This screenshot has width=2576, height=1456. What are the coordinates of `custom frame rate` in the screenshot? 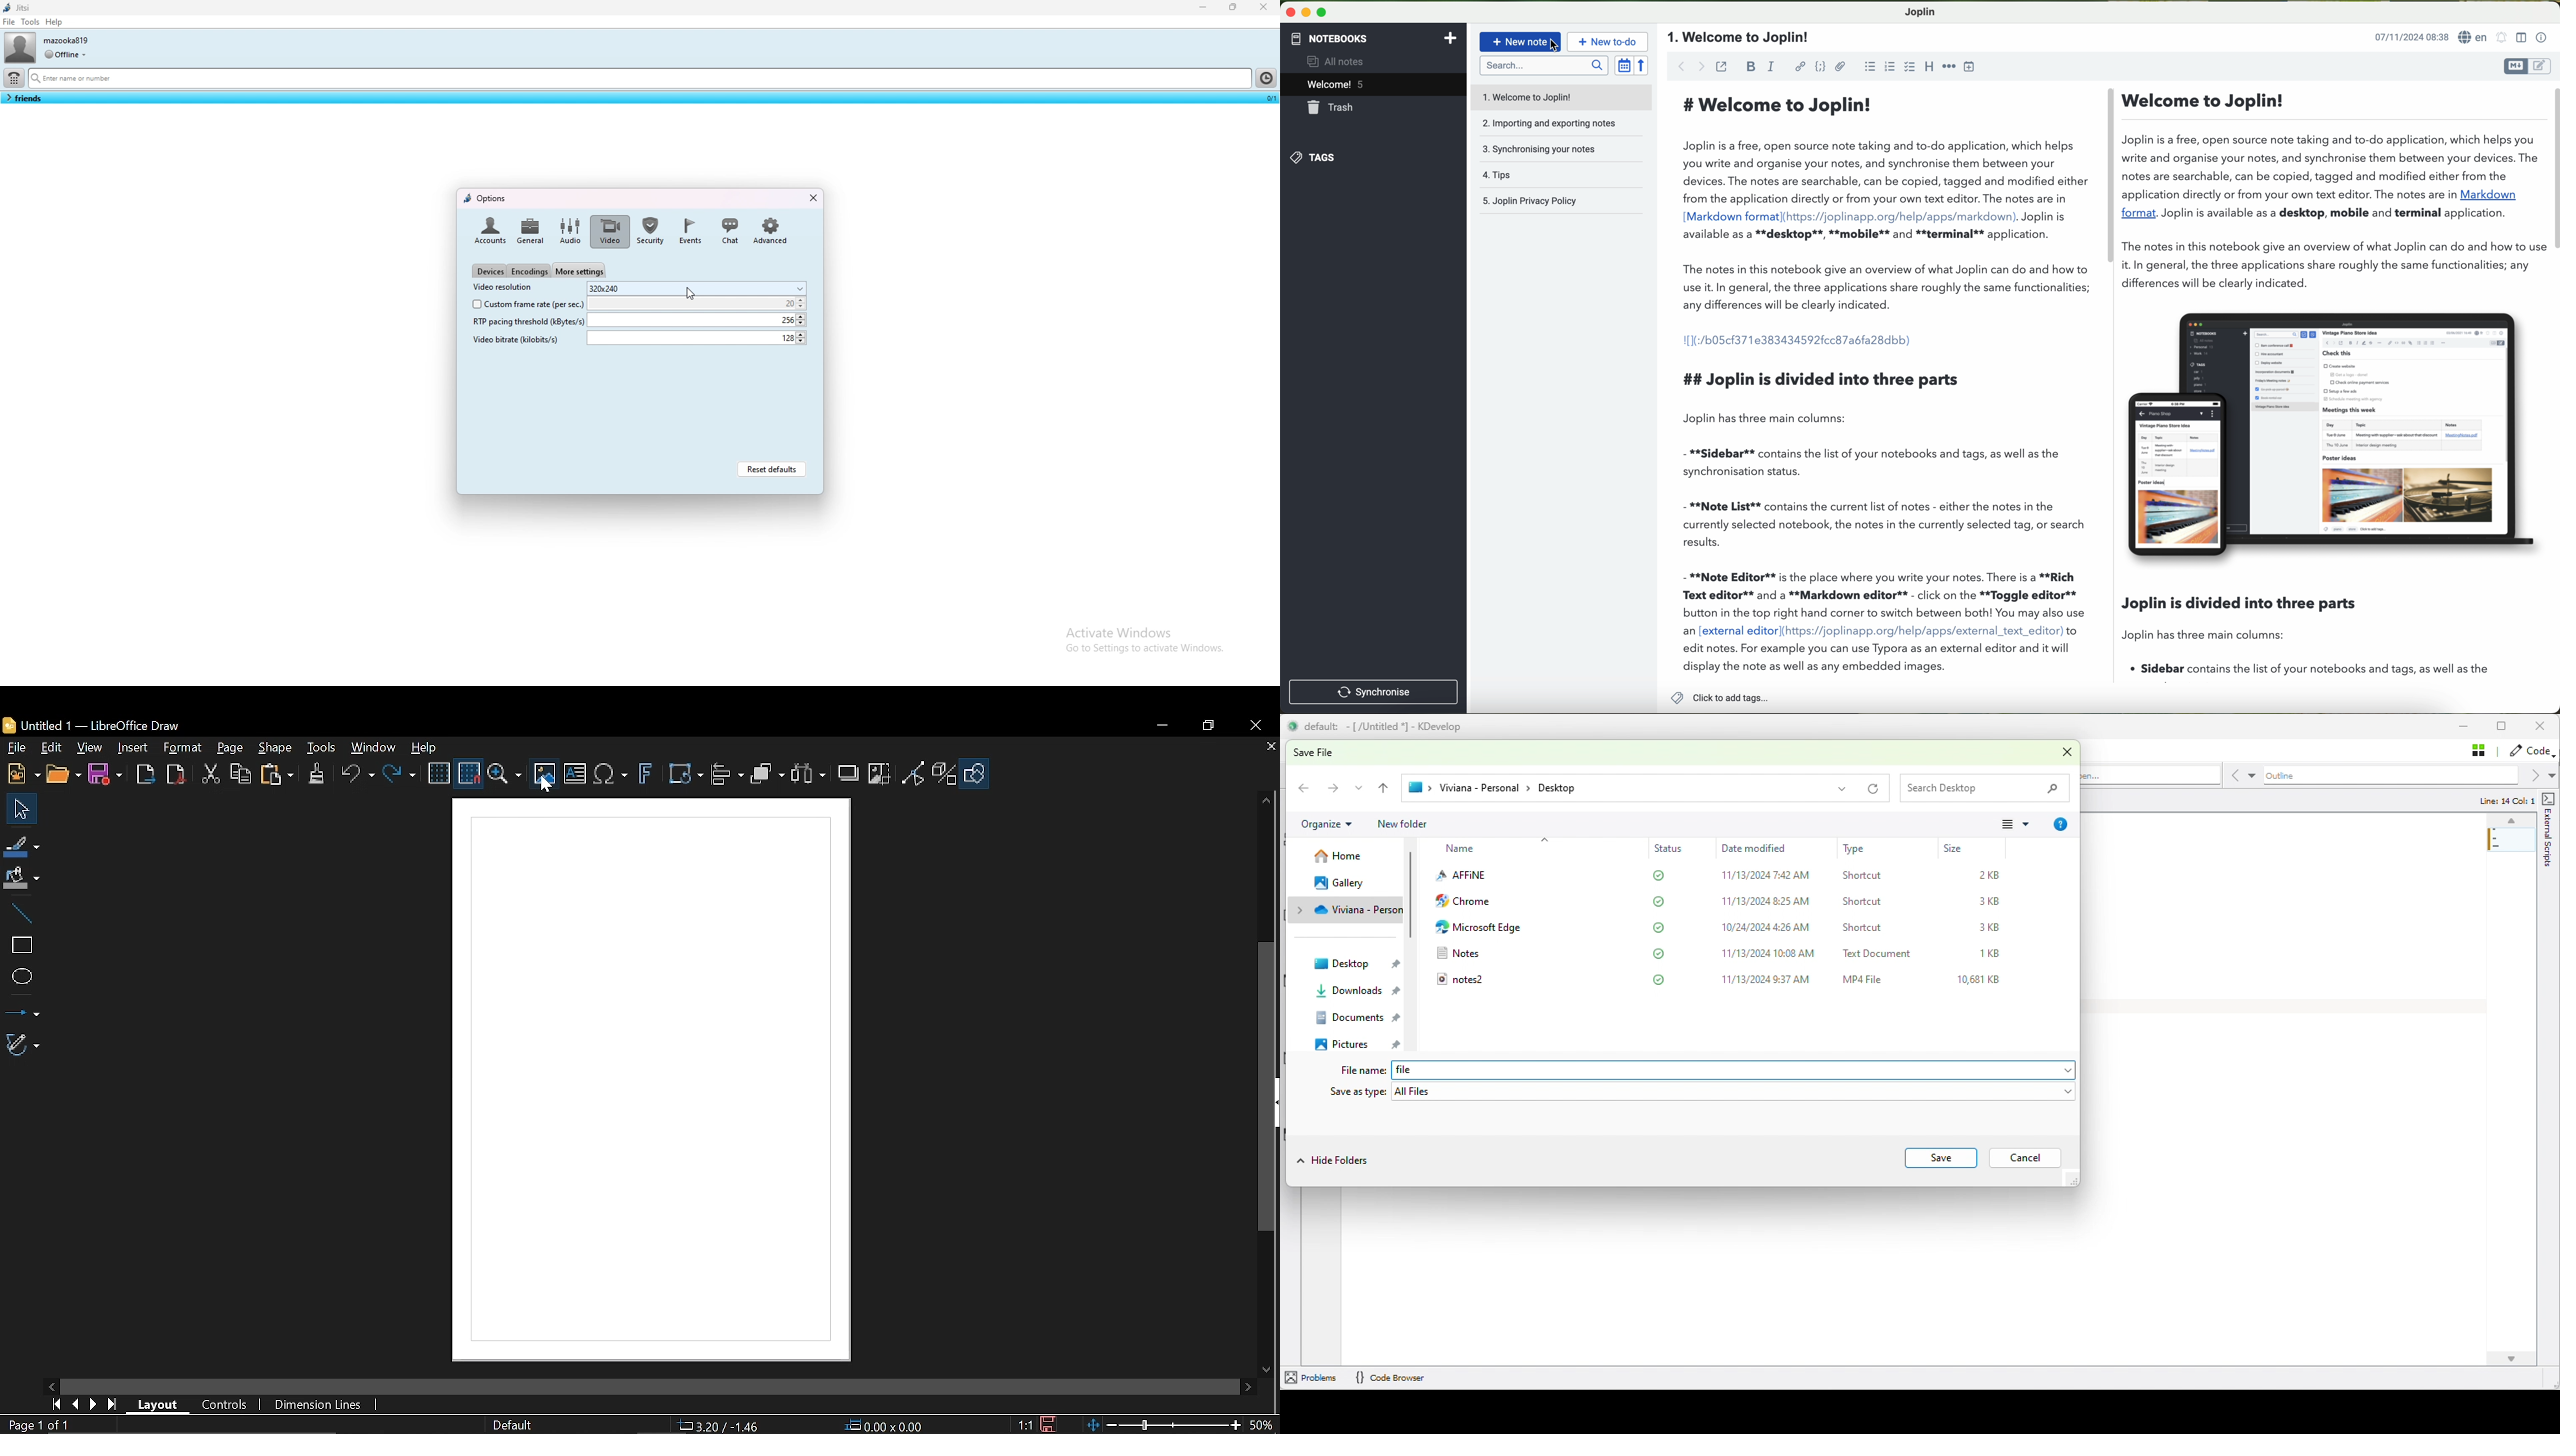 It's located at (526, 304).